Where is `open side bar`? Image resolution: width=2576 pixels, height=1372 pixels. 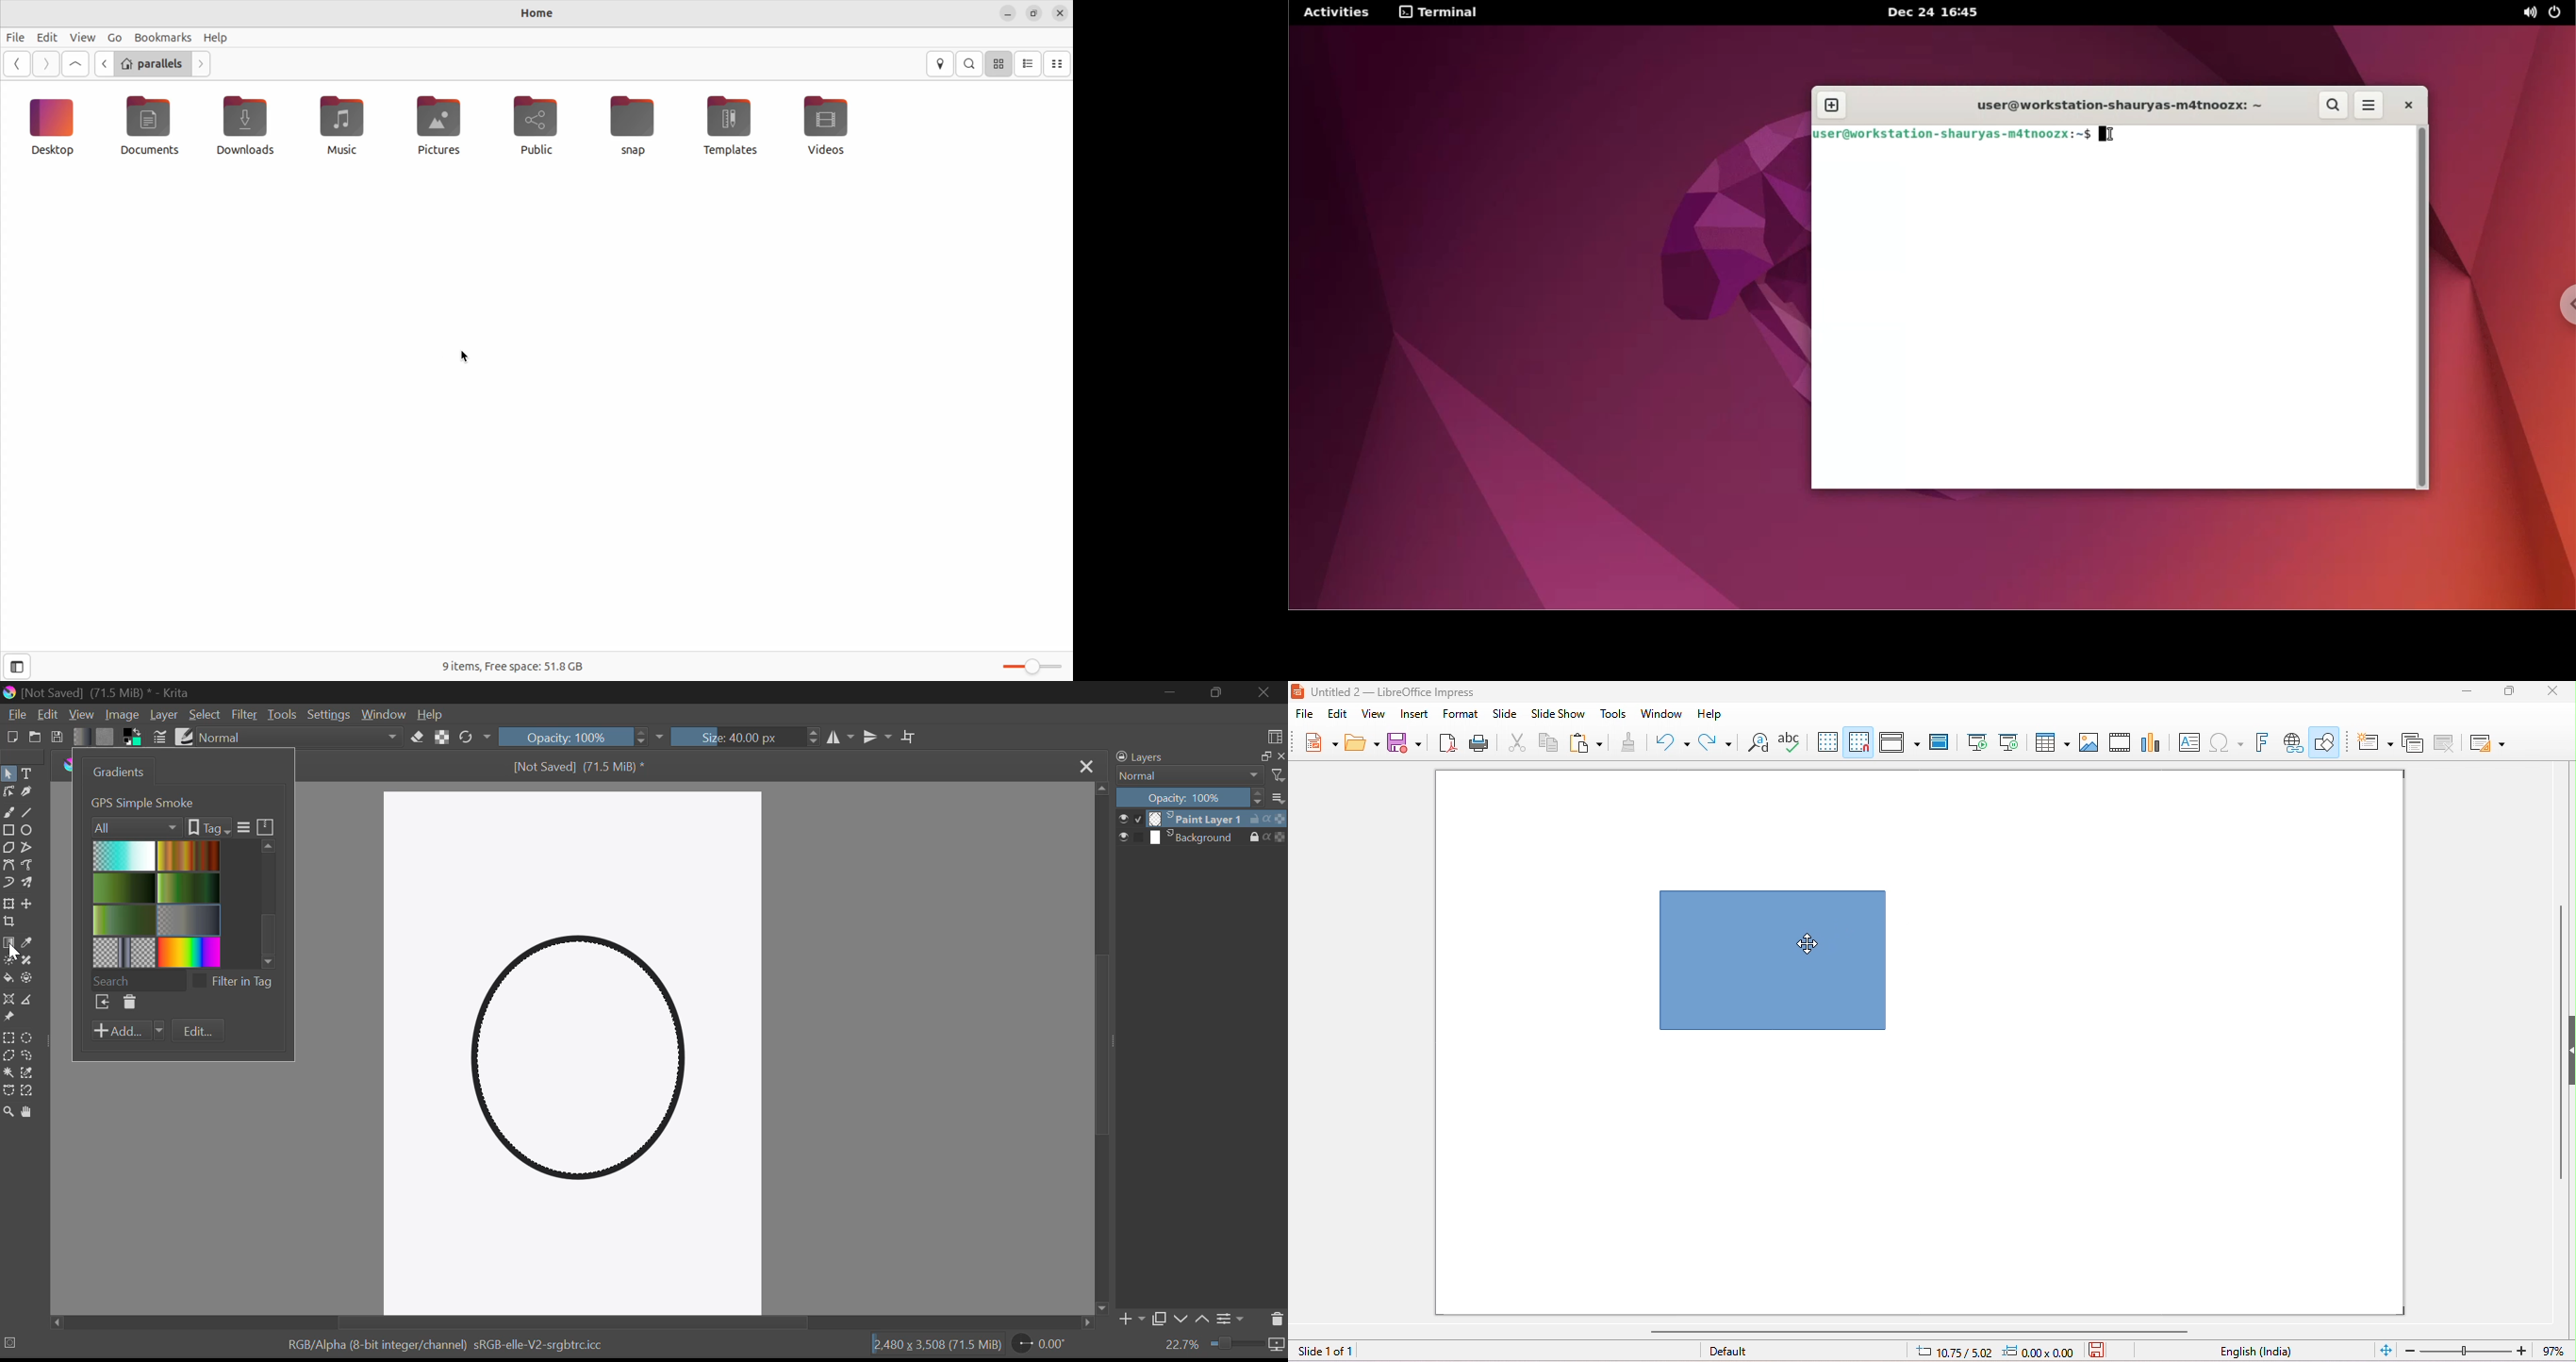 open side bar is located at coordinates (17, 667).